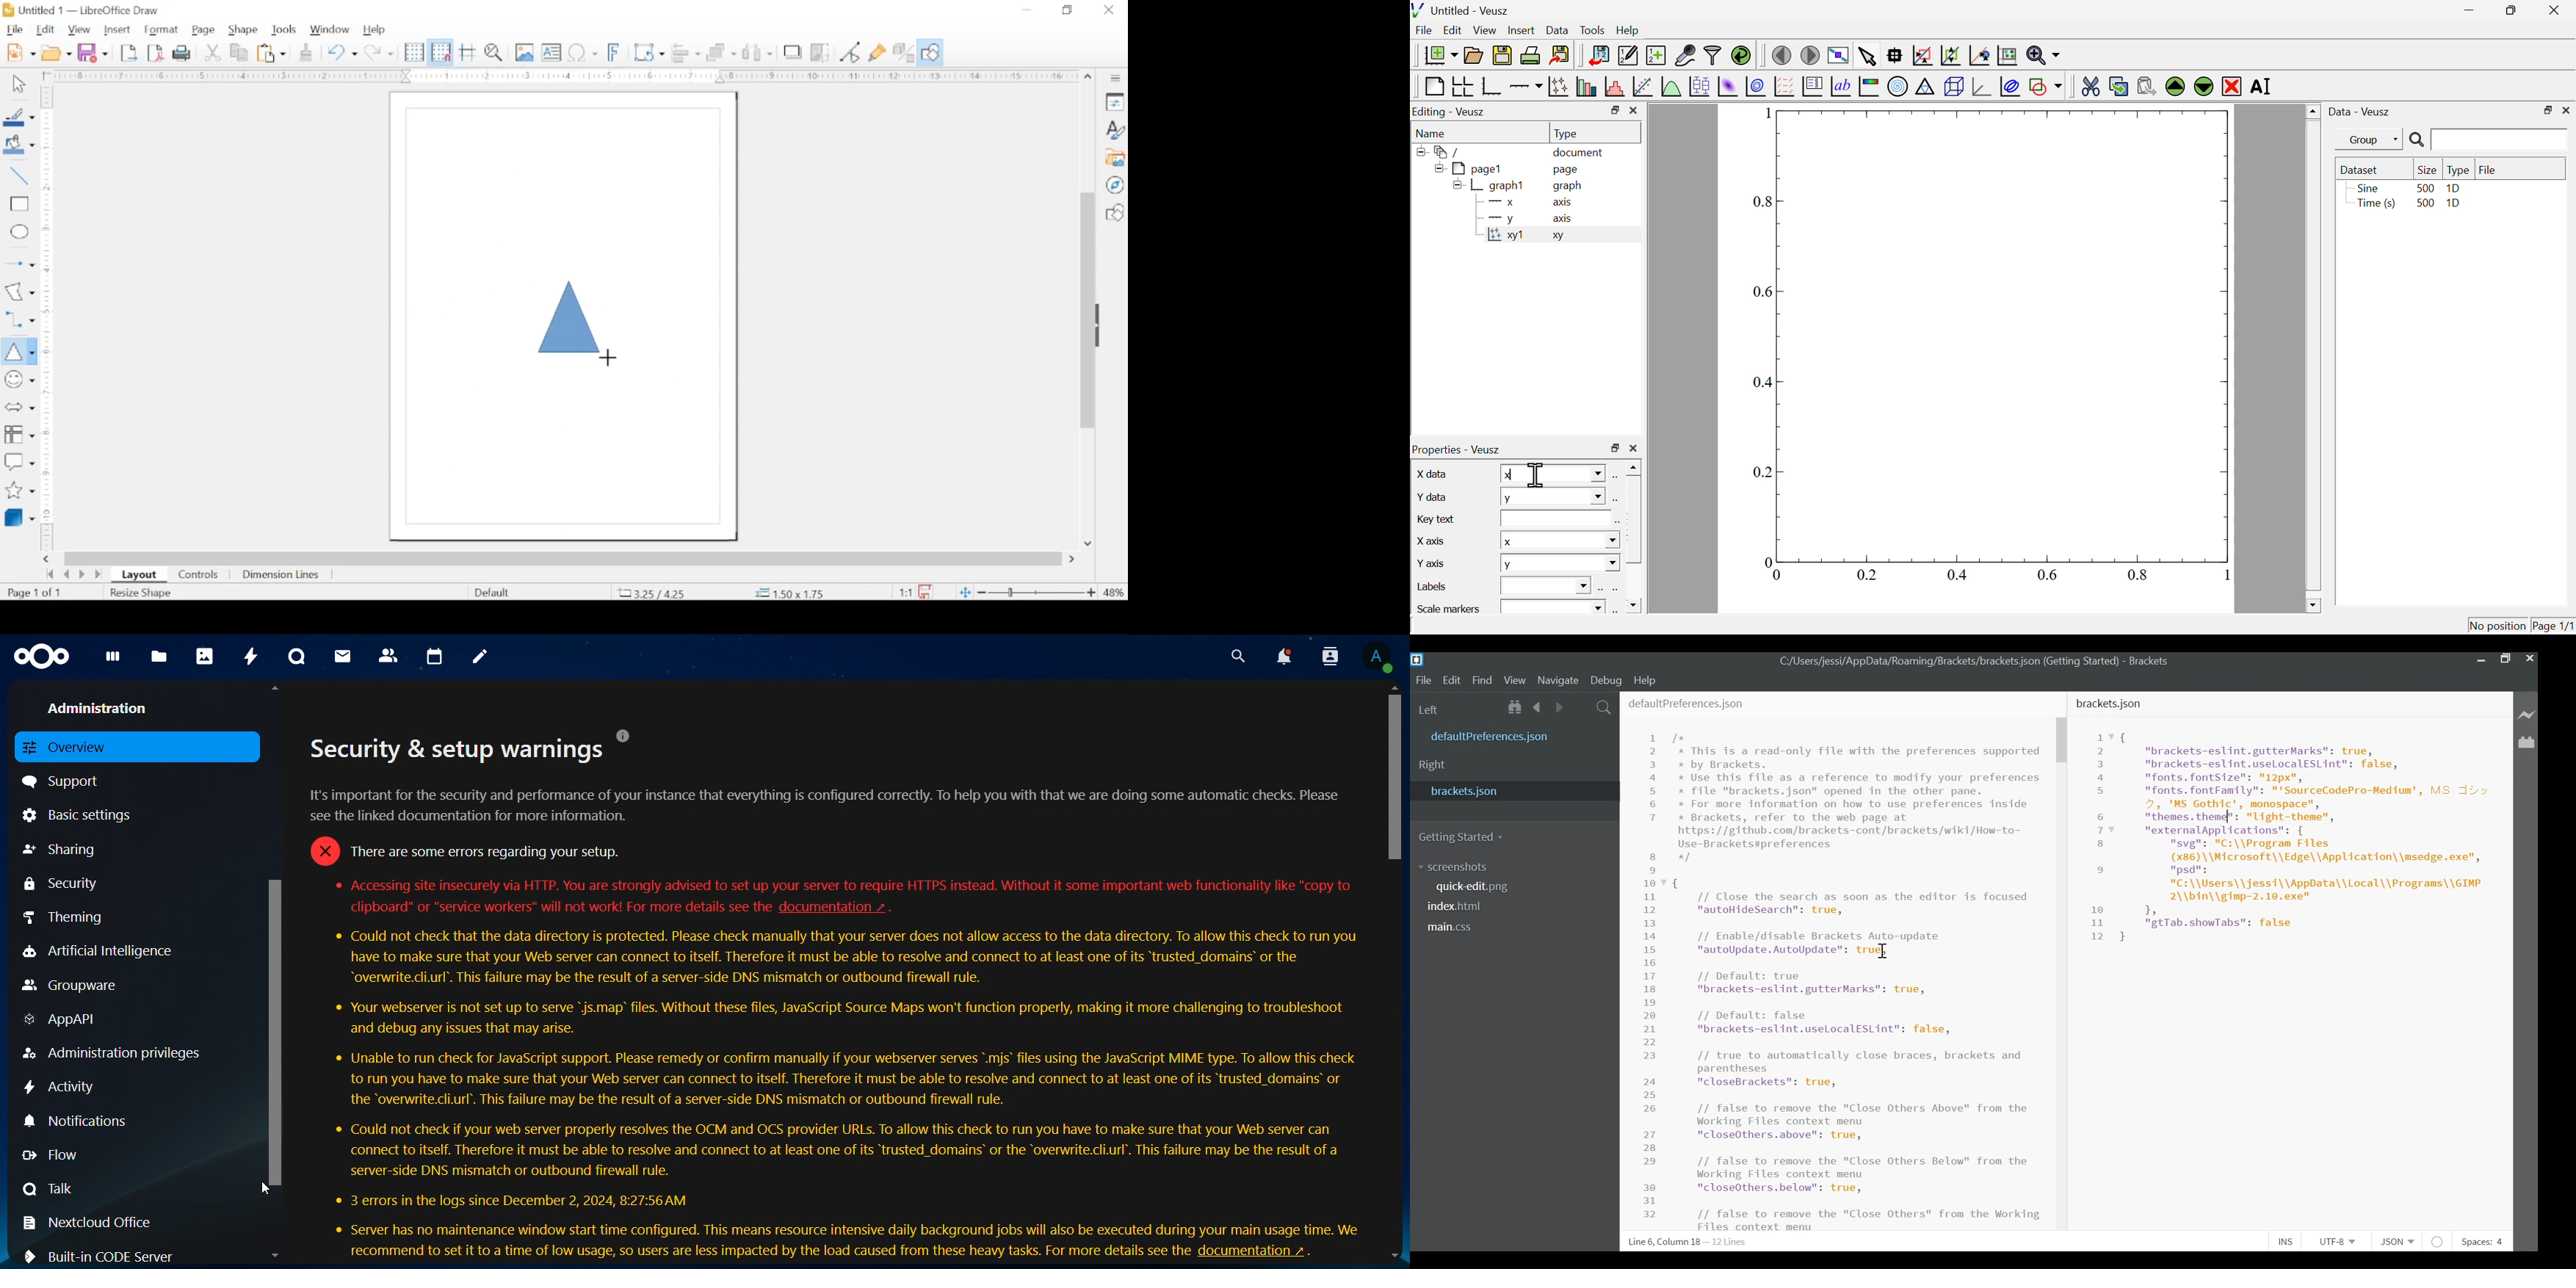 Image resolution: width=2576 pixels, height=1288 pixels. Describe the element at coordinates (570, 318) in the screenshot. I see `triangel` at that location.